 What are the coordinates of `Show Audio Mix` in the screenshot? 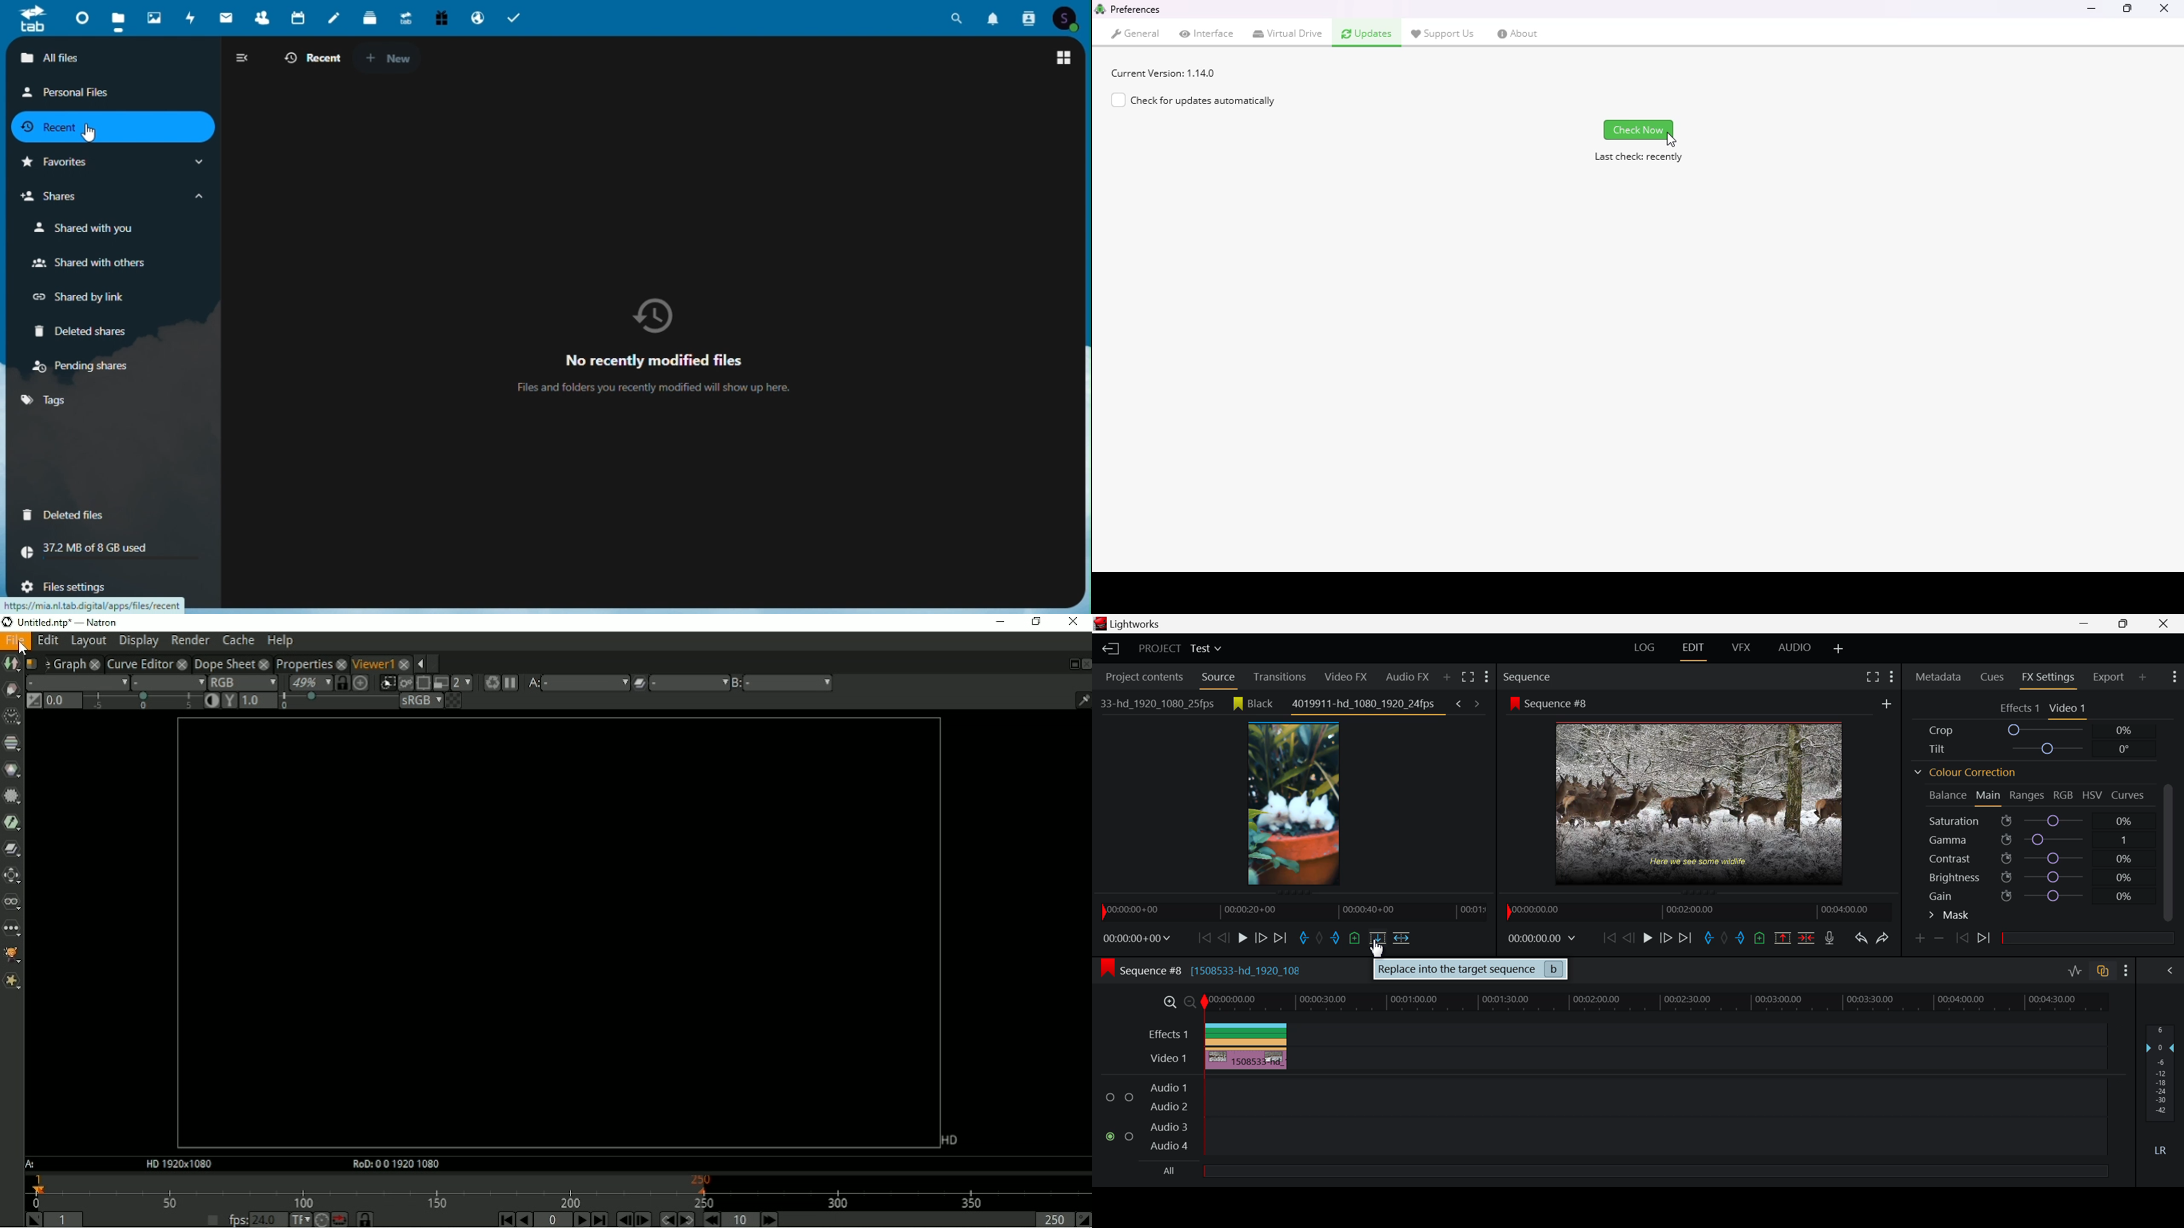 It's located at (2170, 970).